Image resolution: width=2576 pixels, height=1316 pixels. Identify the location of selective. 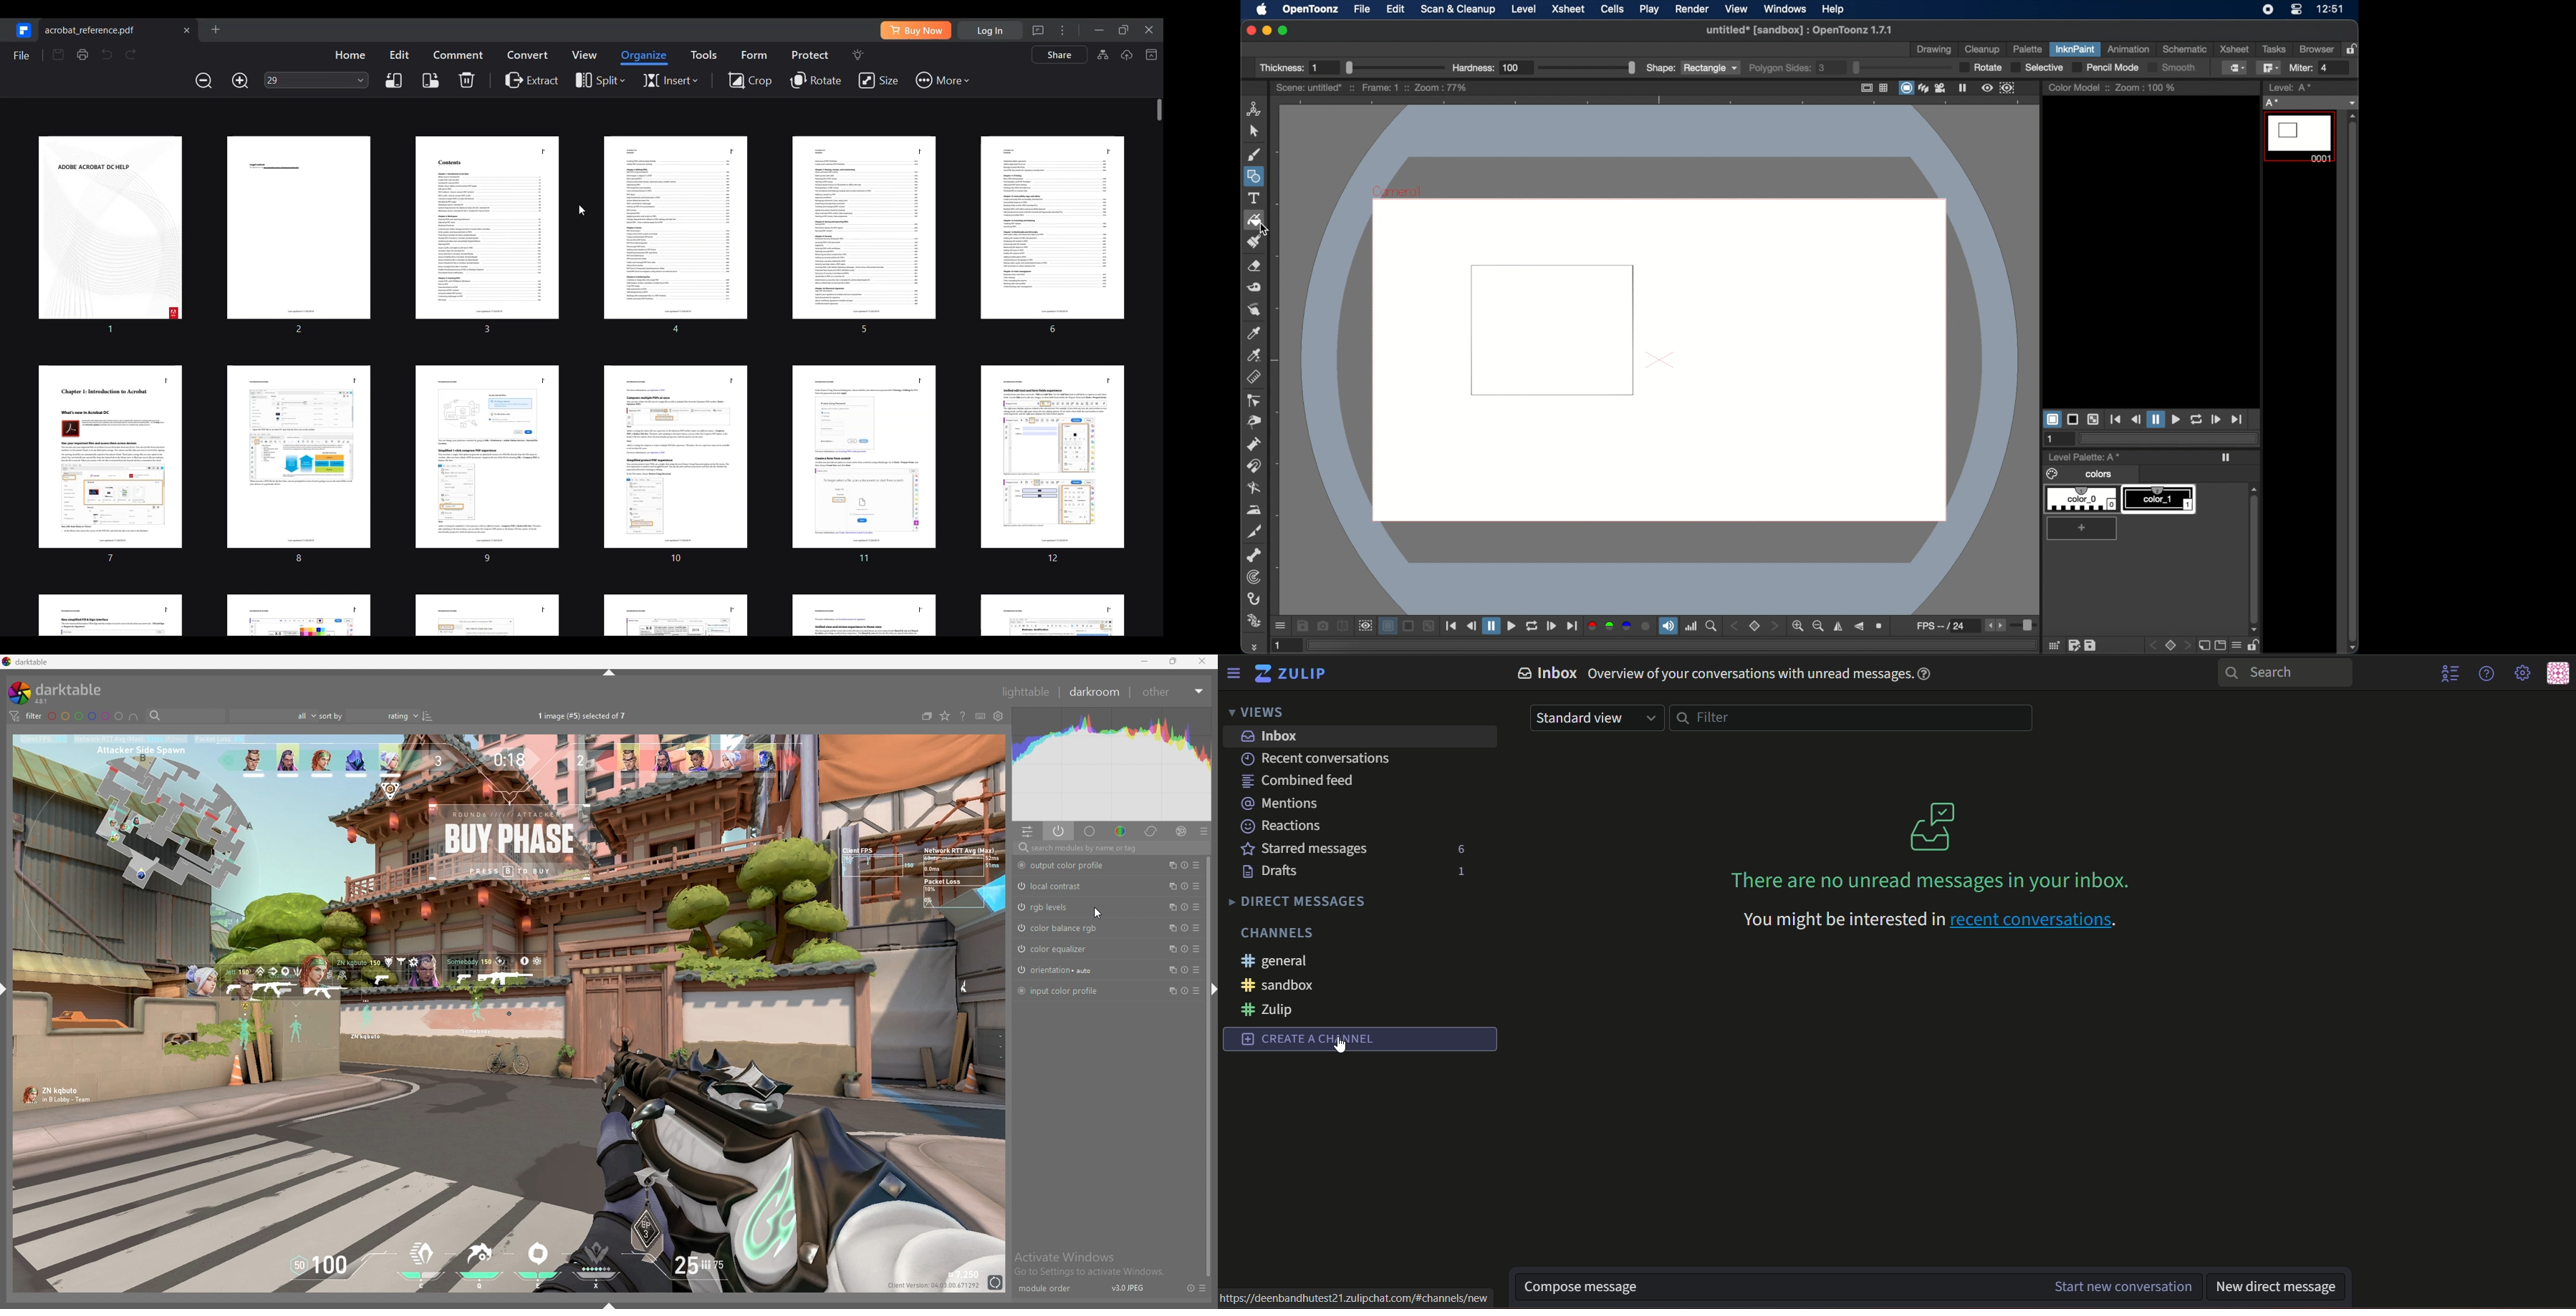
(2039, 68).